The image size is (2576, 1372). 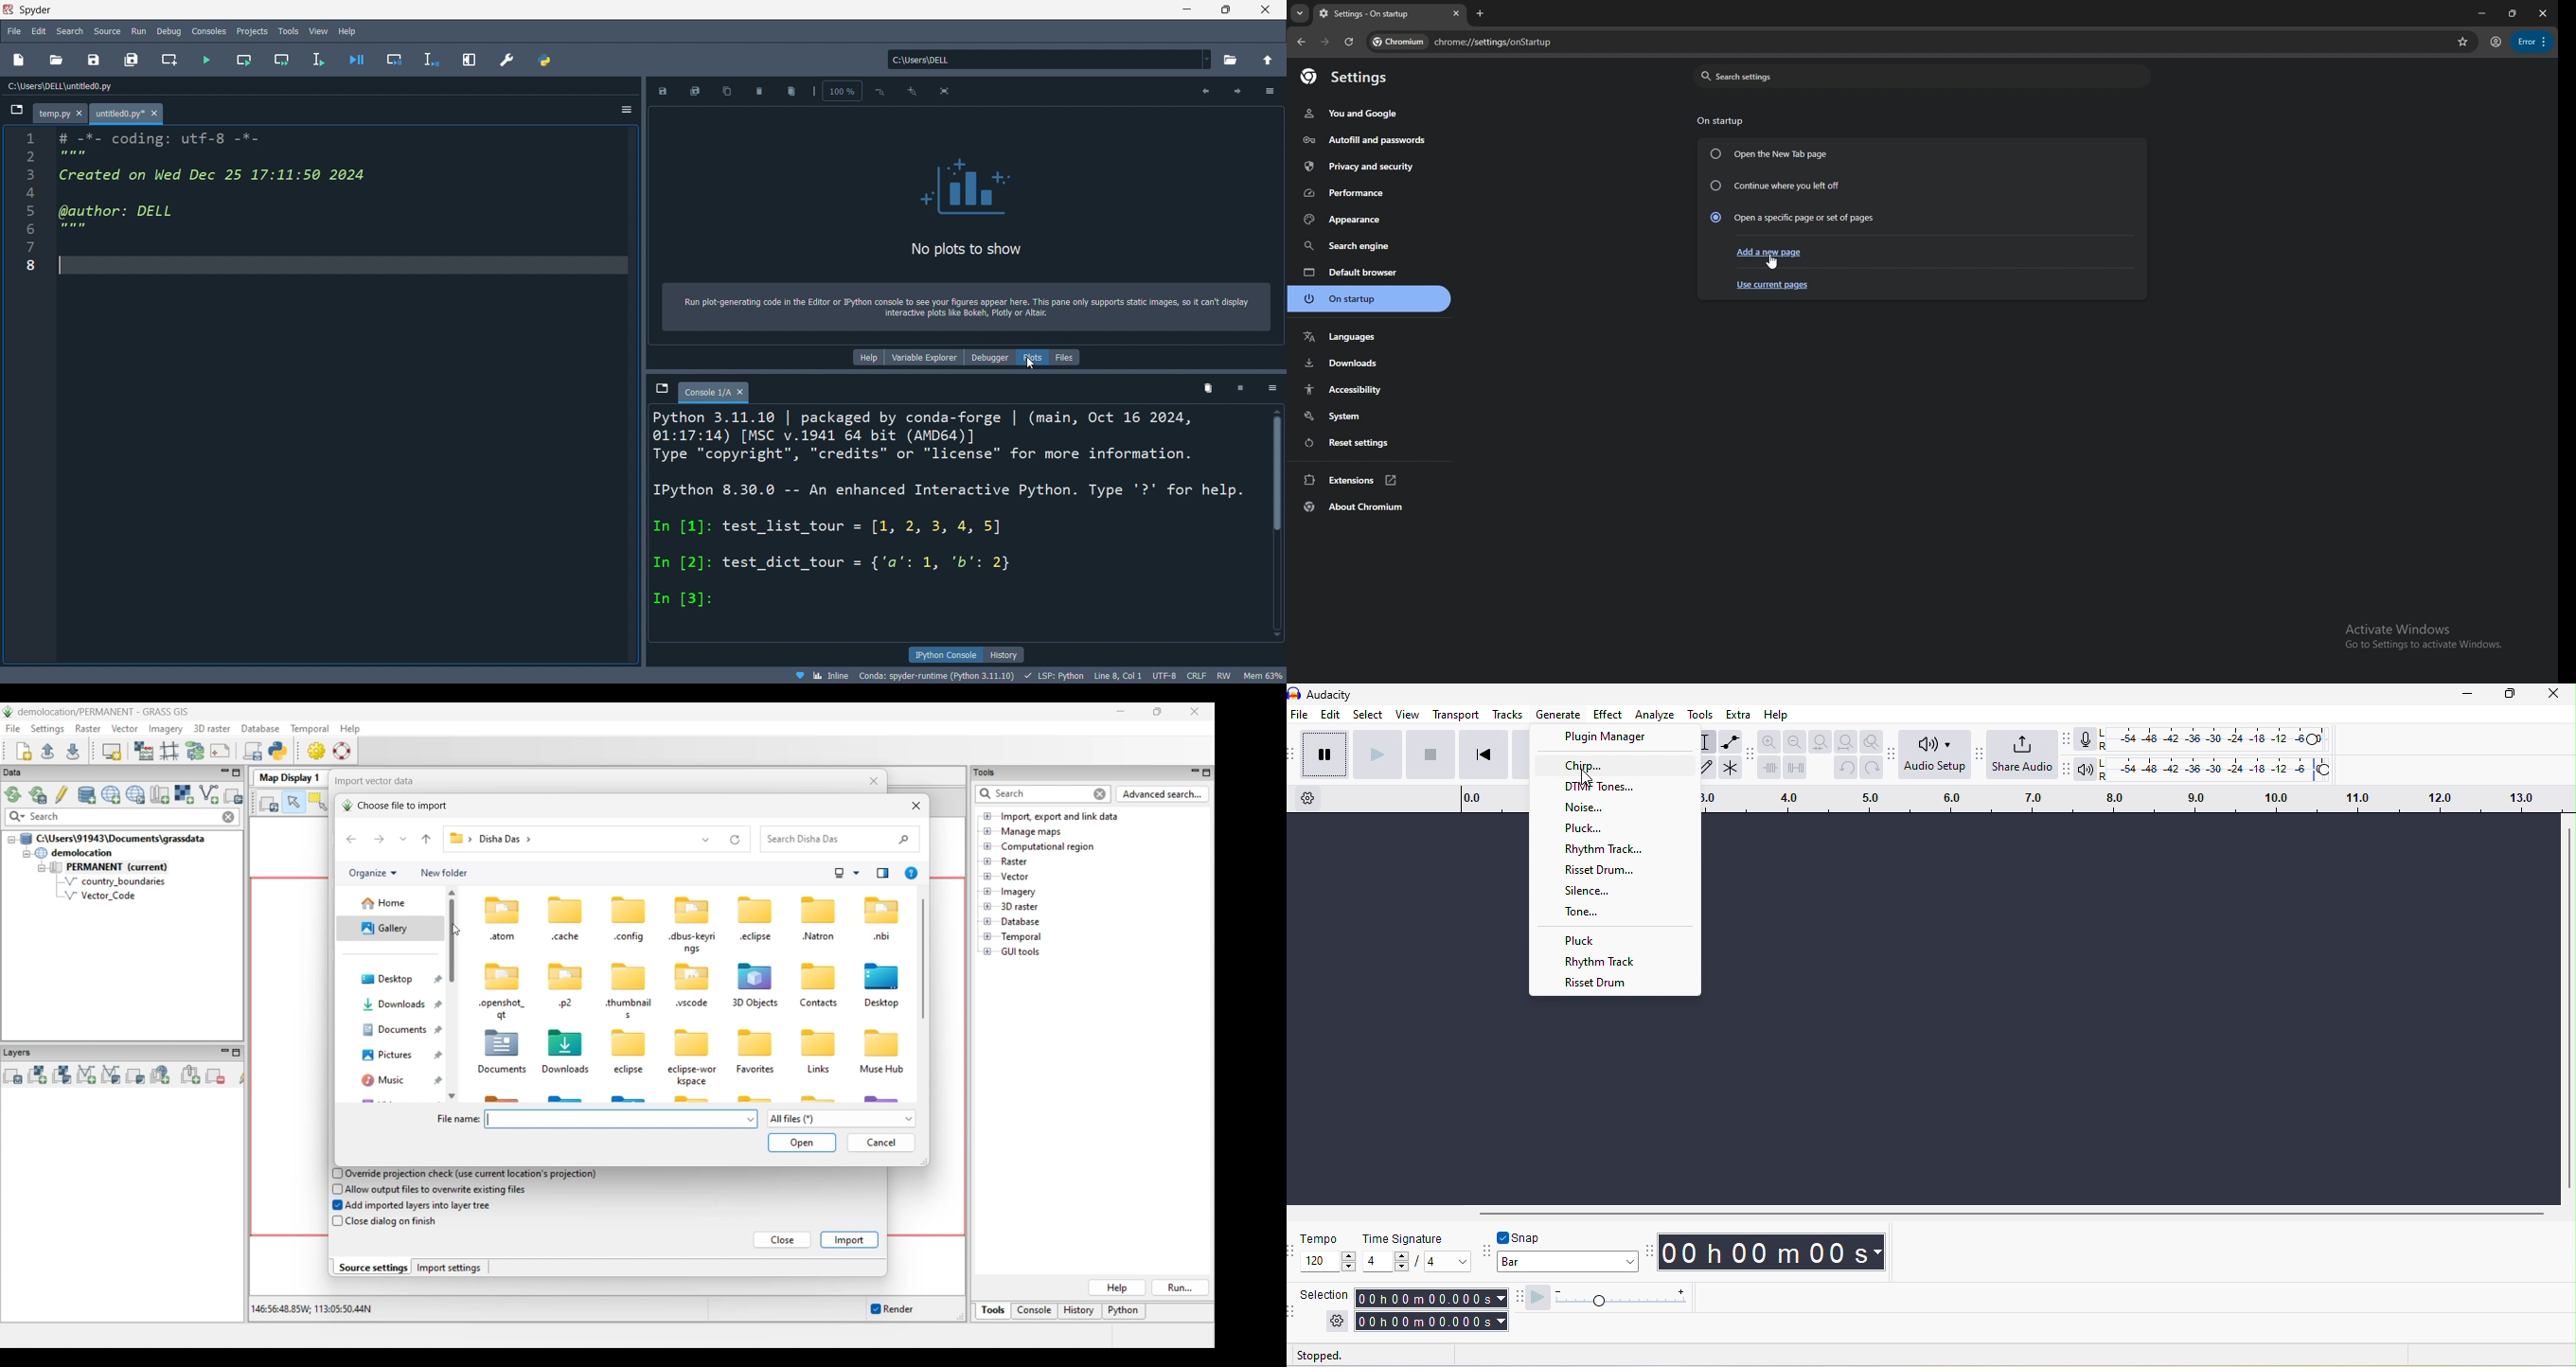 What do you see at coordinates (469, 61) in the screenshot?
I see `expand pane` at bounding box center [469, 61].